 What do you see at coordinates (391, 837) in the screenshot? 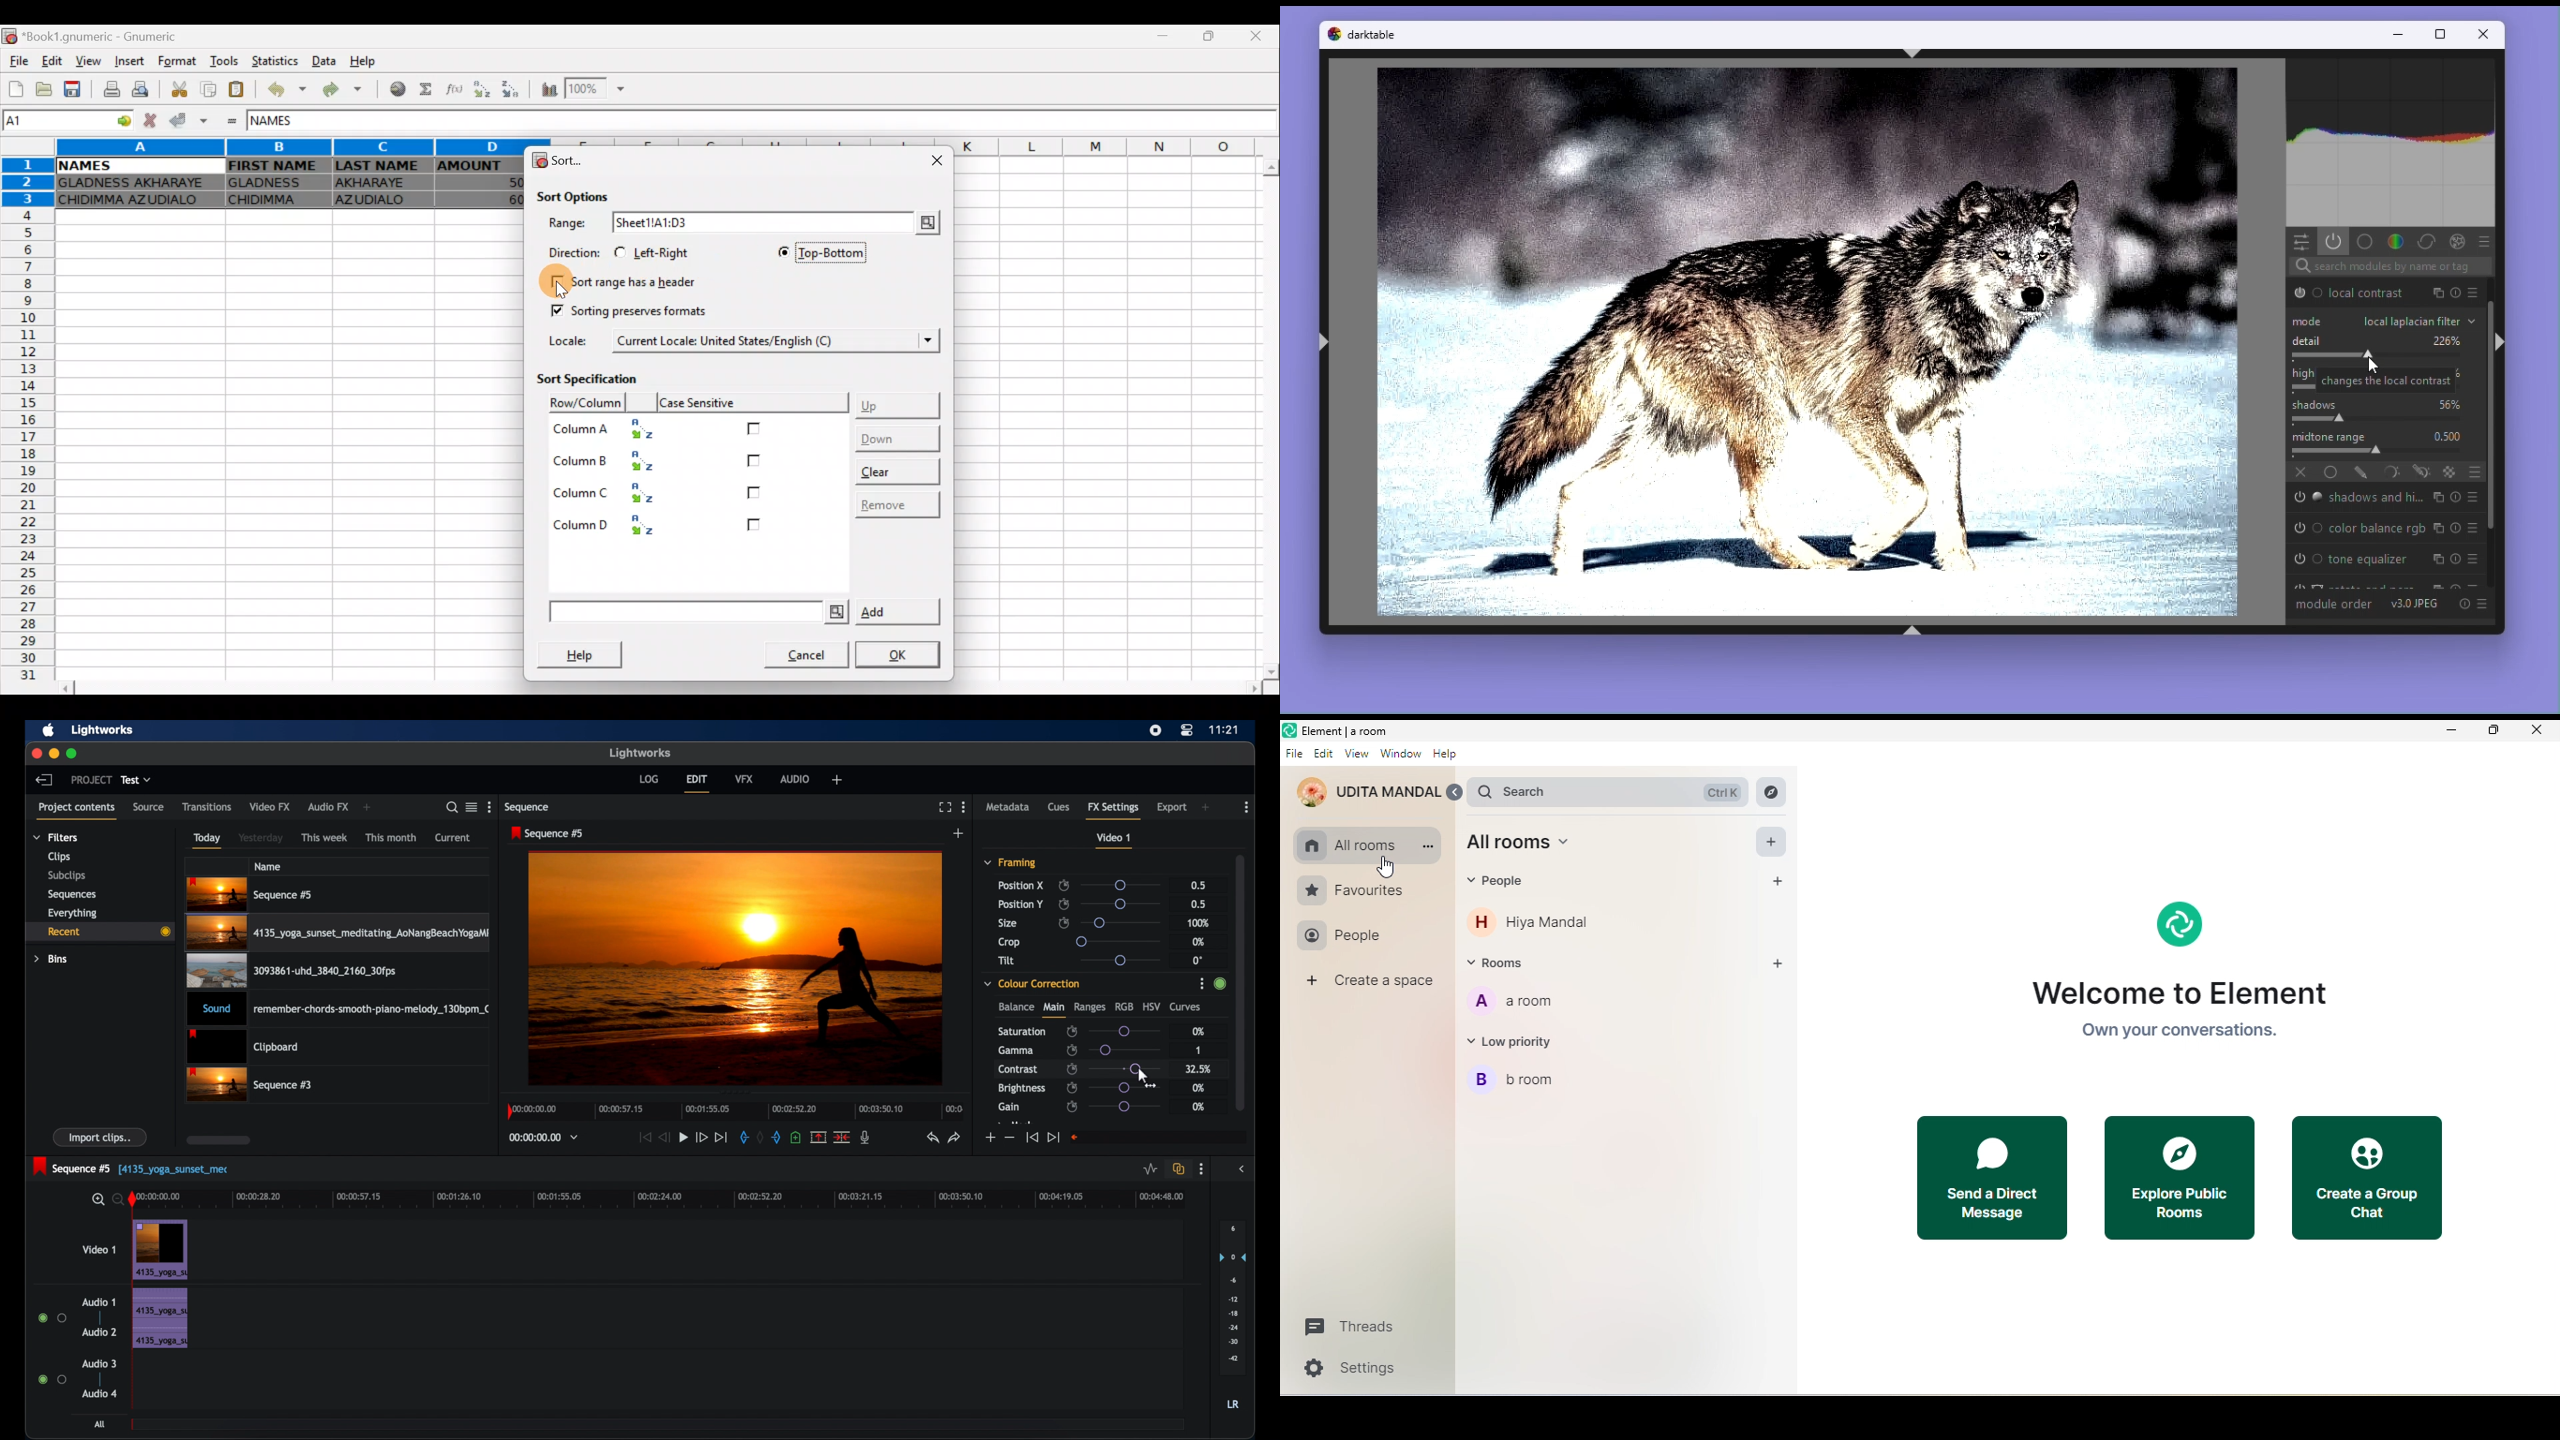
I see `this month` at bounding box center [391, 837].